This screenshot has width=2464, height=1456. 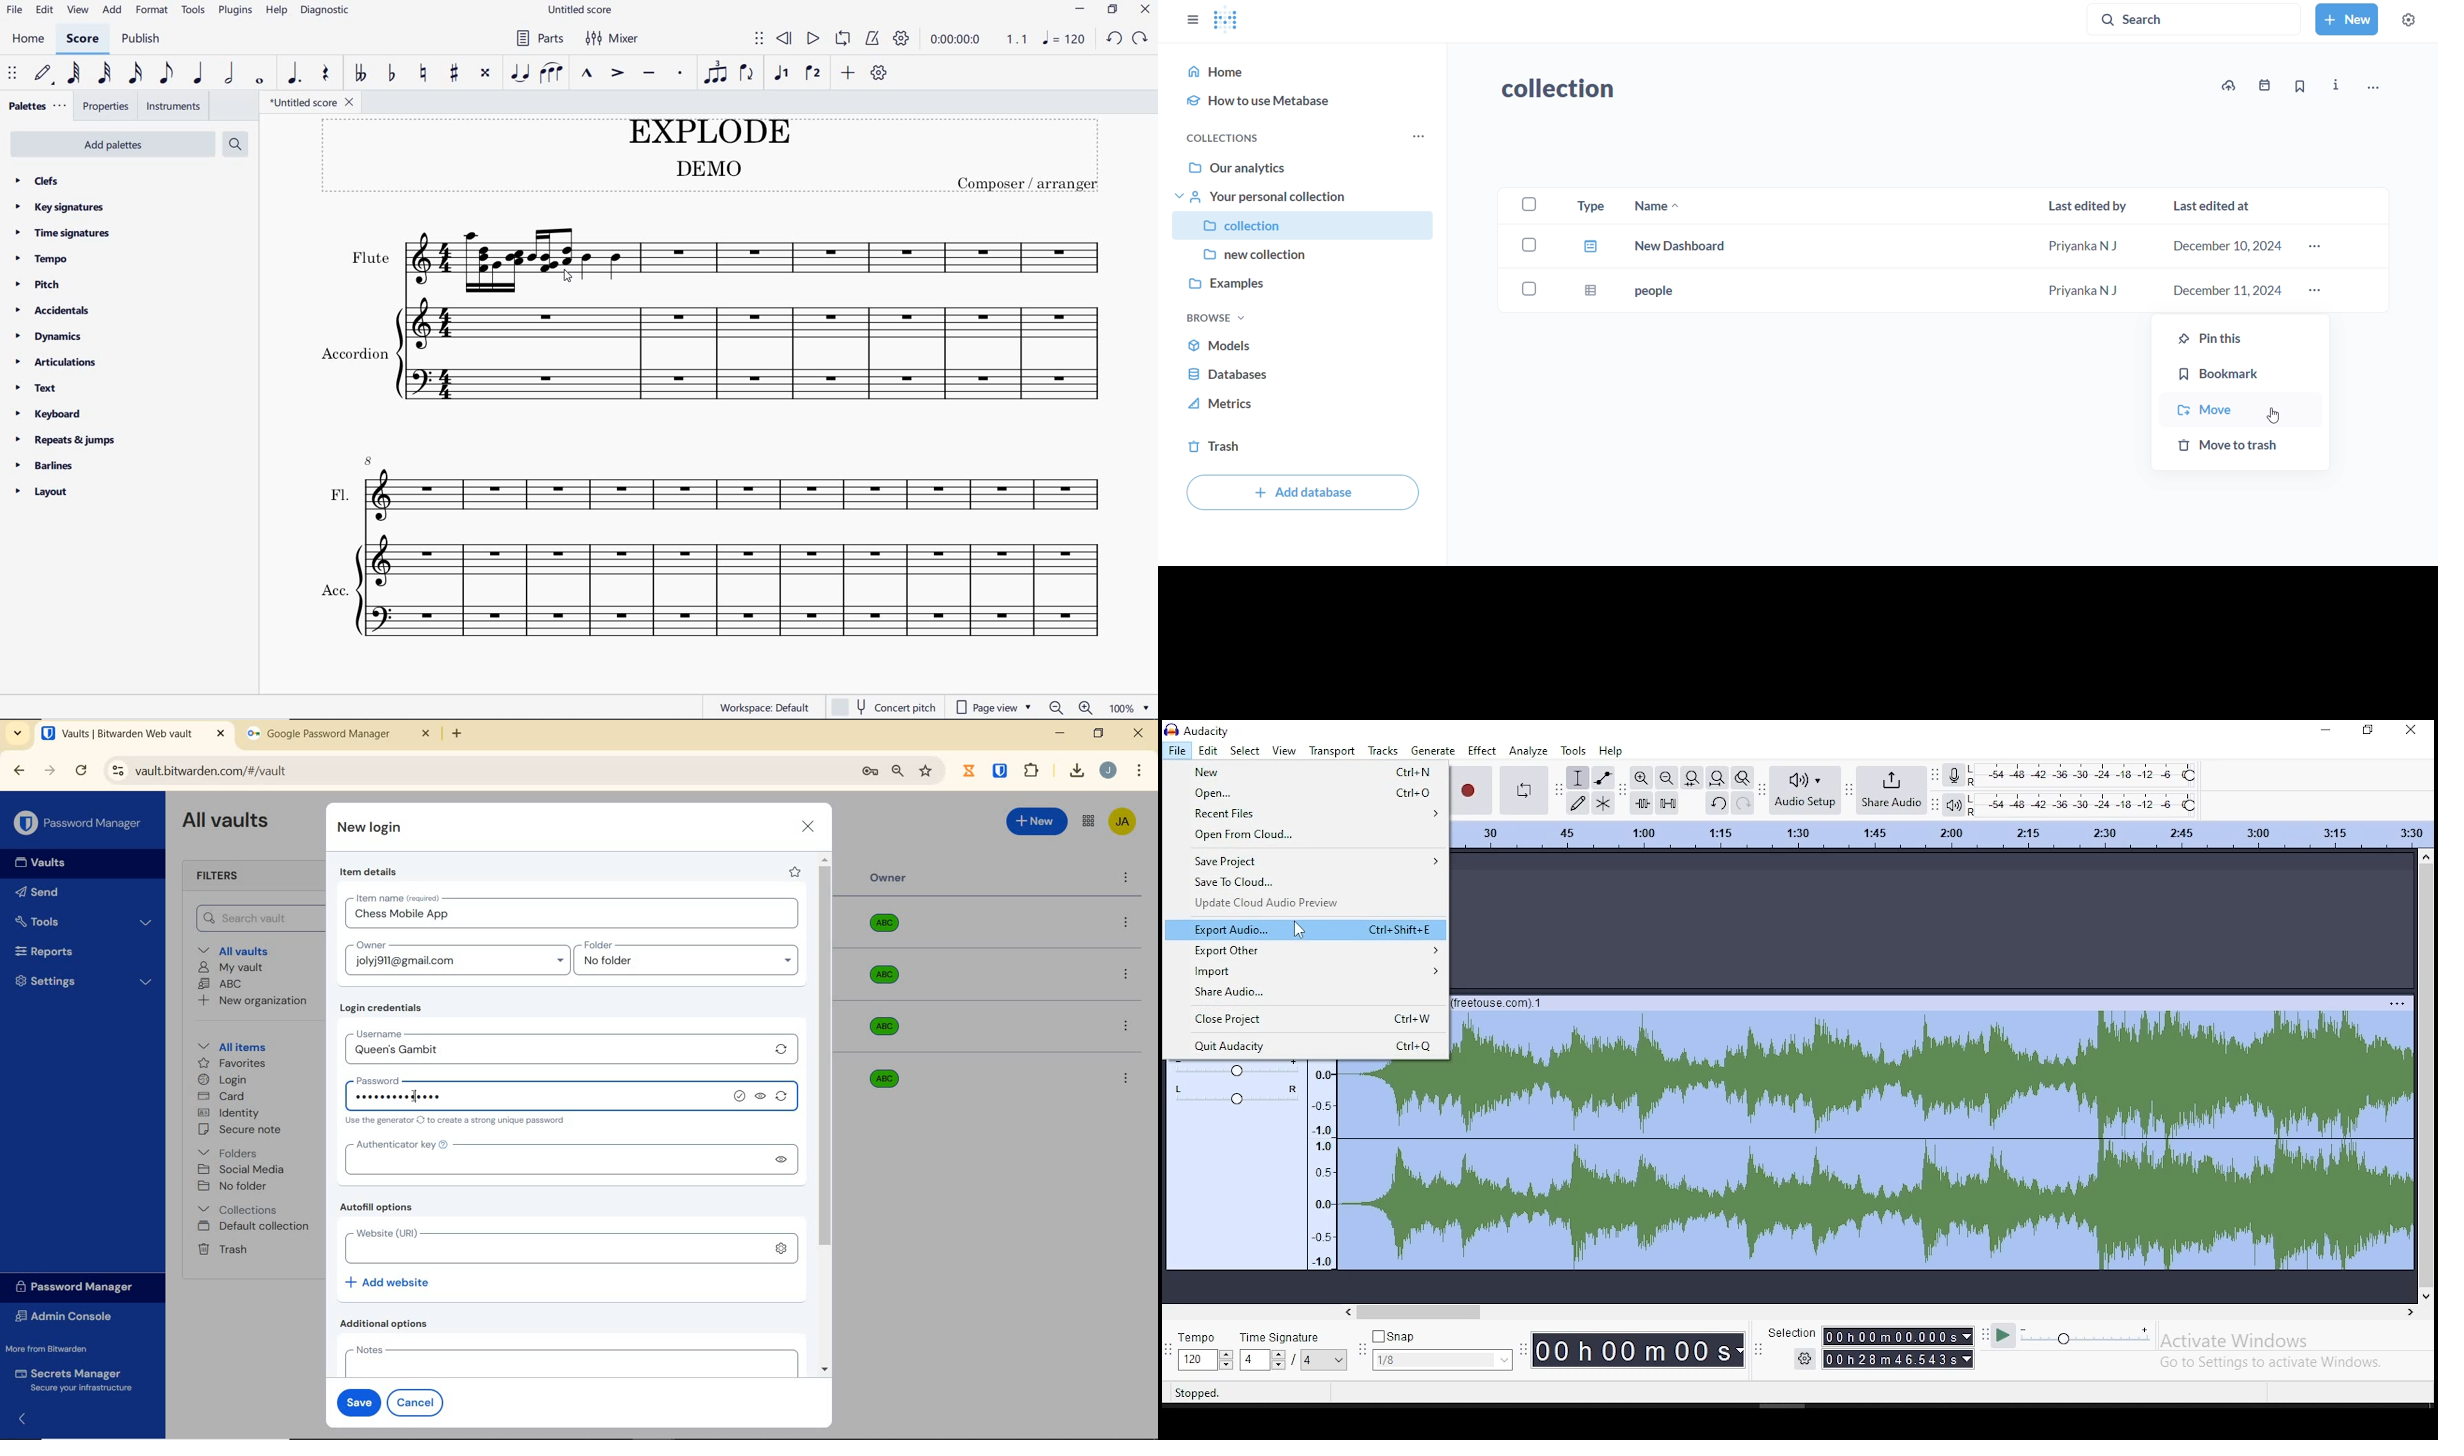 What do you see at coordinates (37, 894) in the screenshot?
I see `Send` at bounding box center [37, 894].